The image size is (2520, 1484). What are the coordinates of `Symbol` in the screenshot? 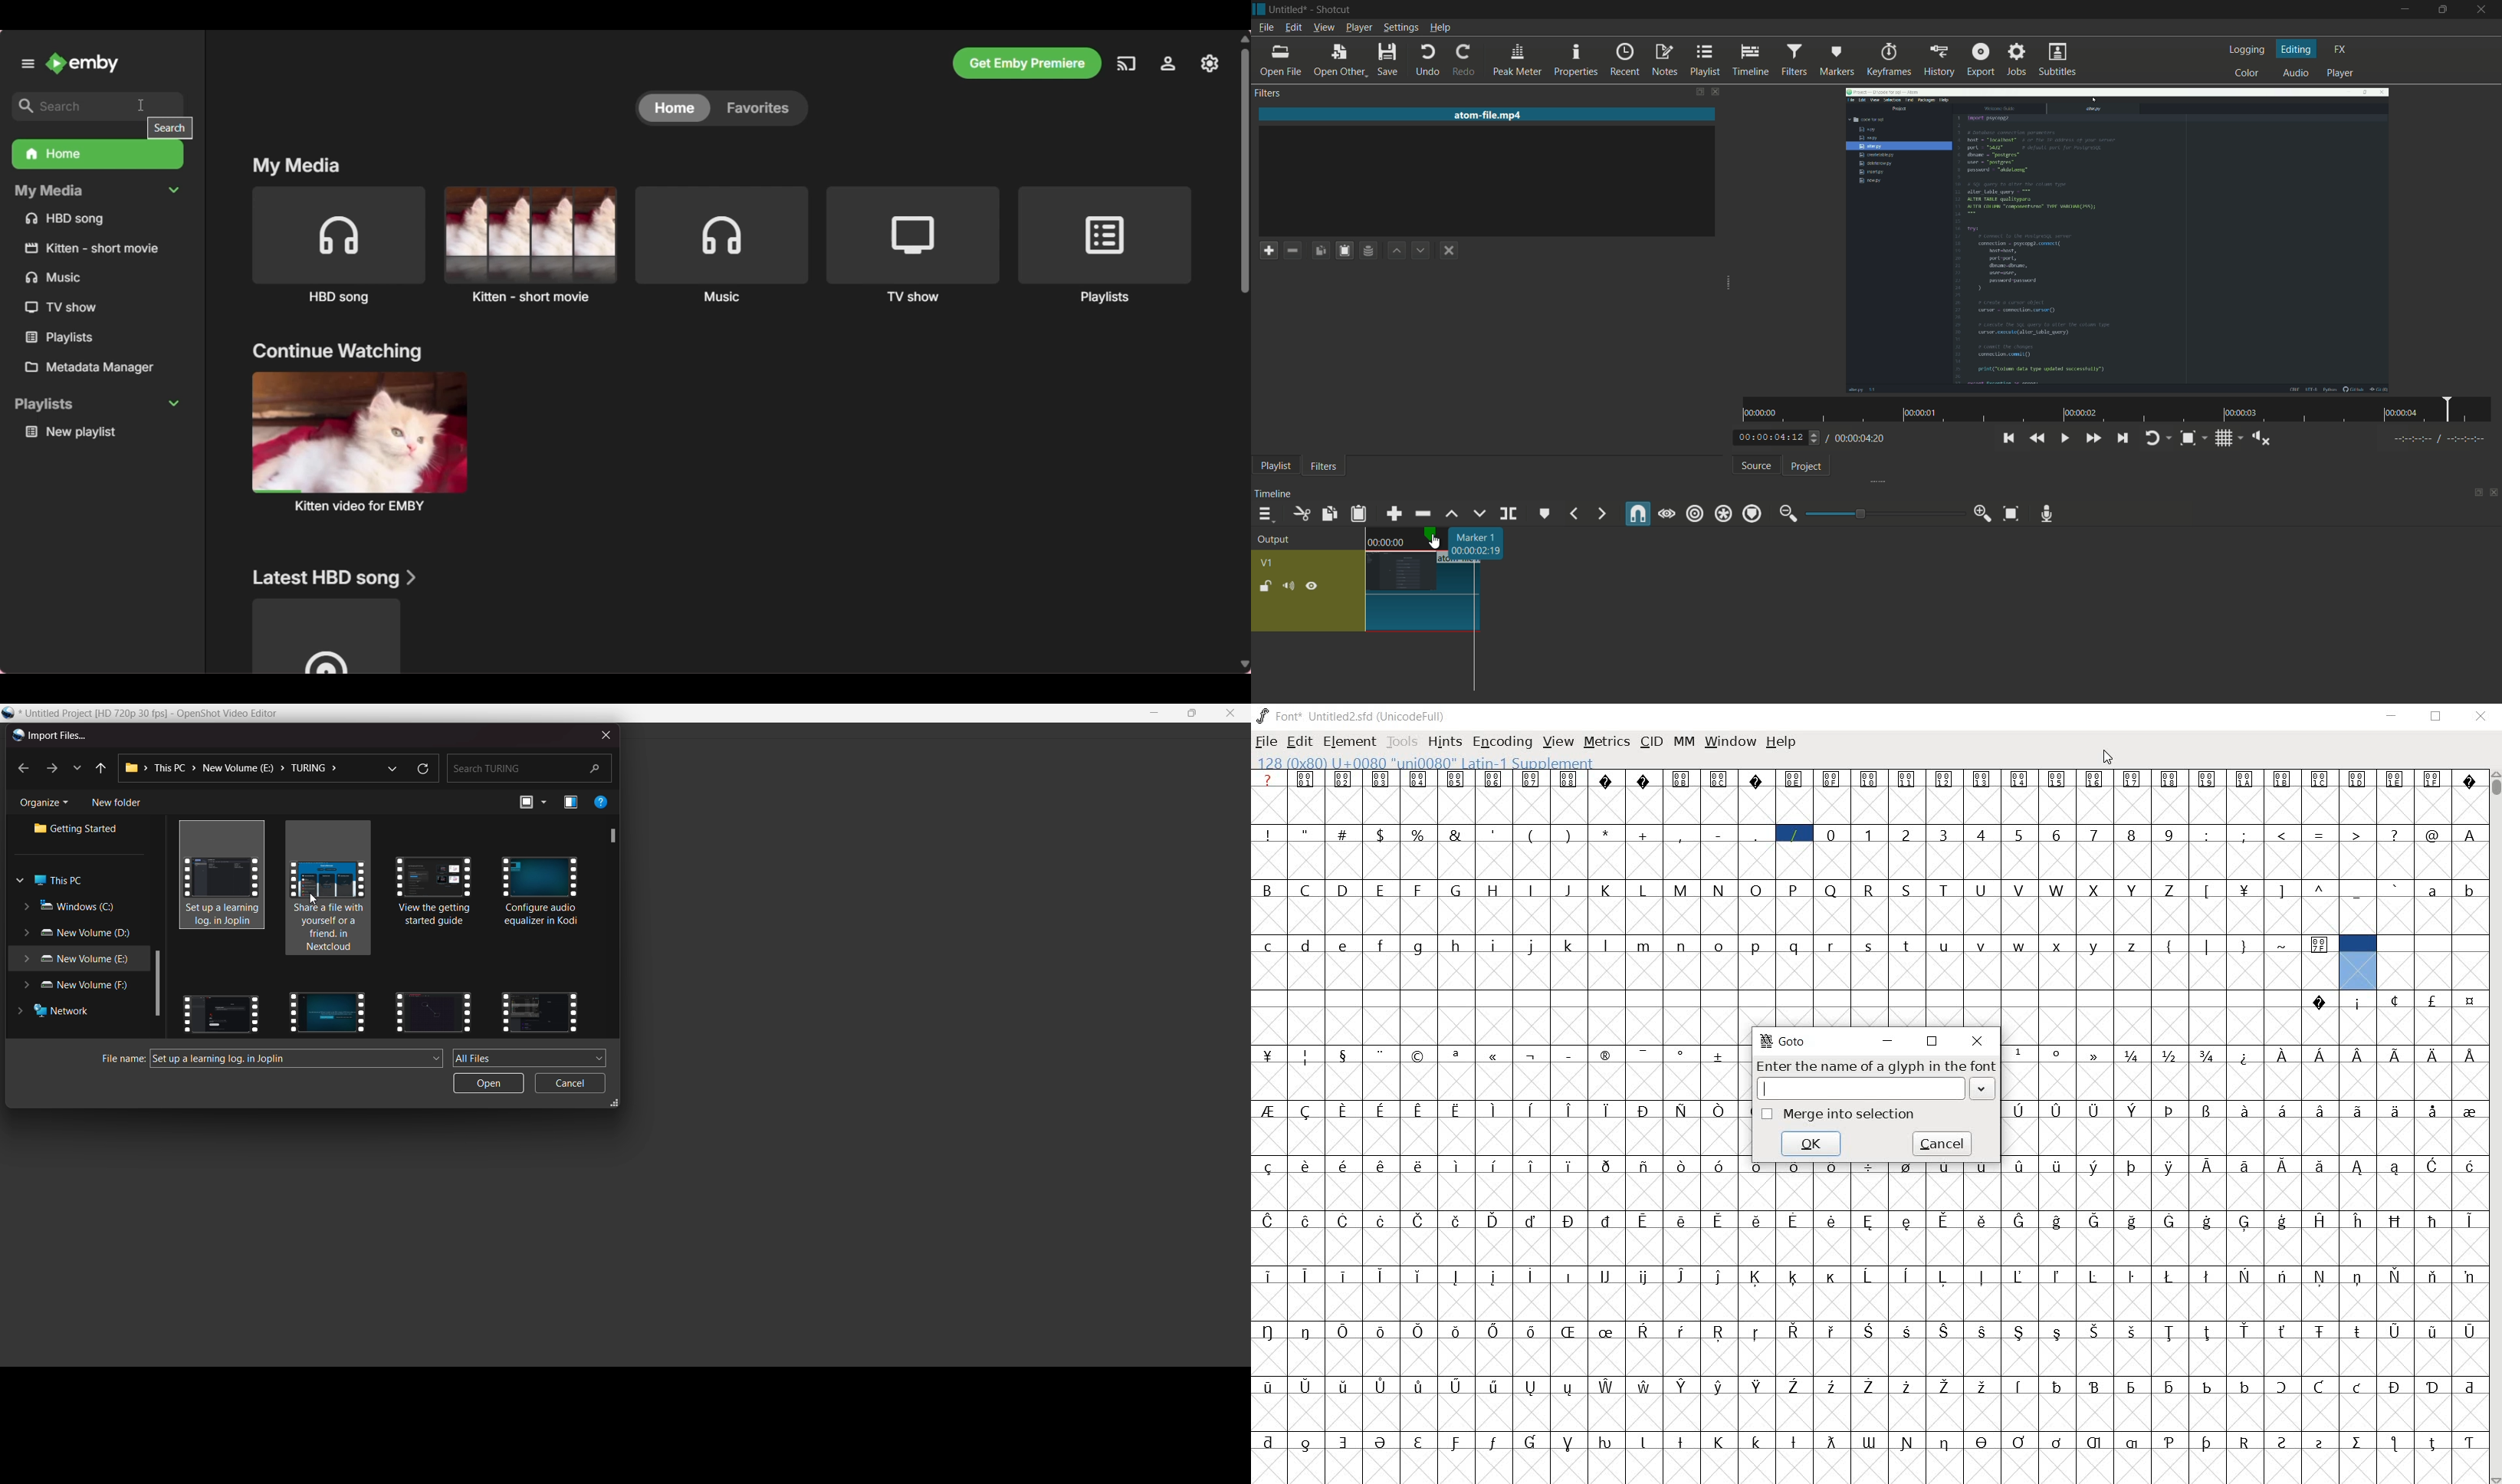 It's located at (2094, 1167).